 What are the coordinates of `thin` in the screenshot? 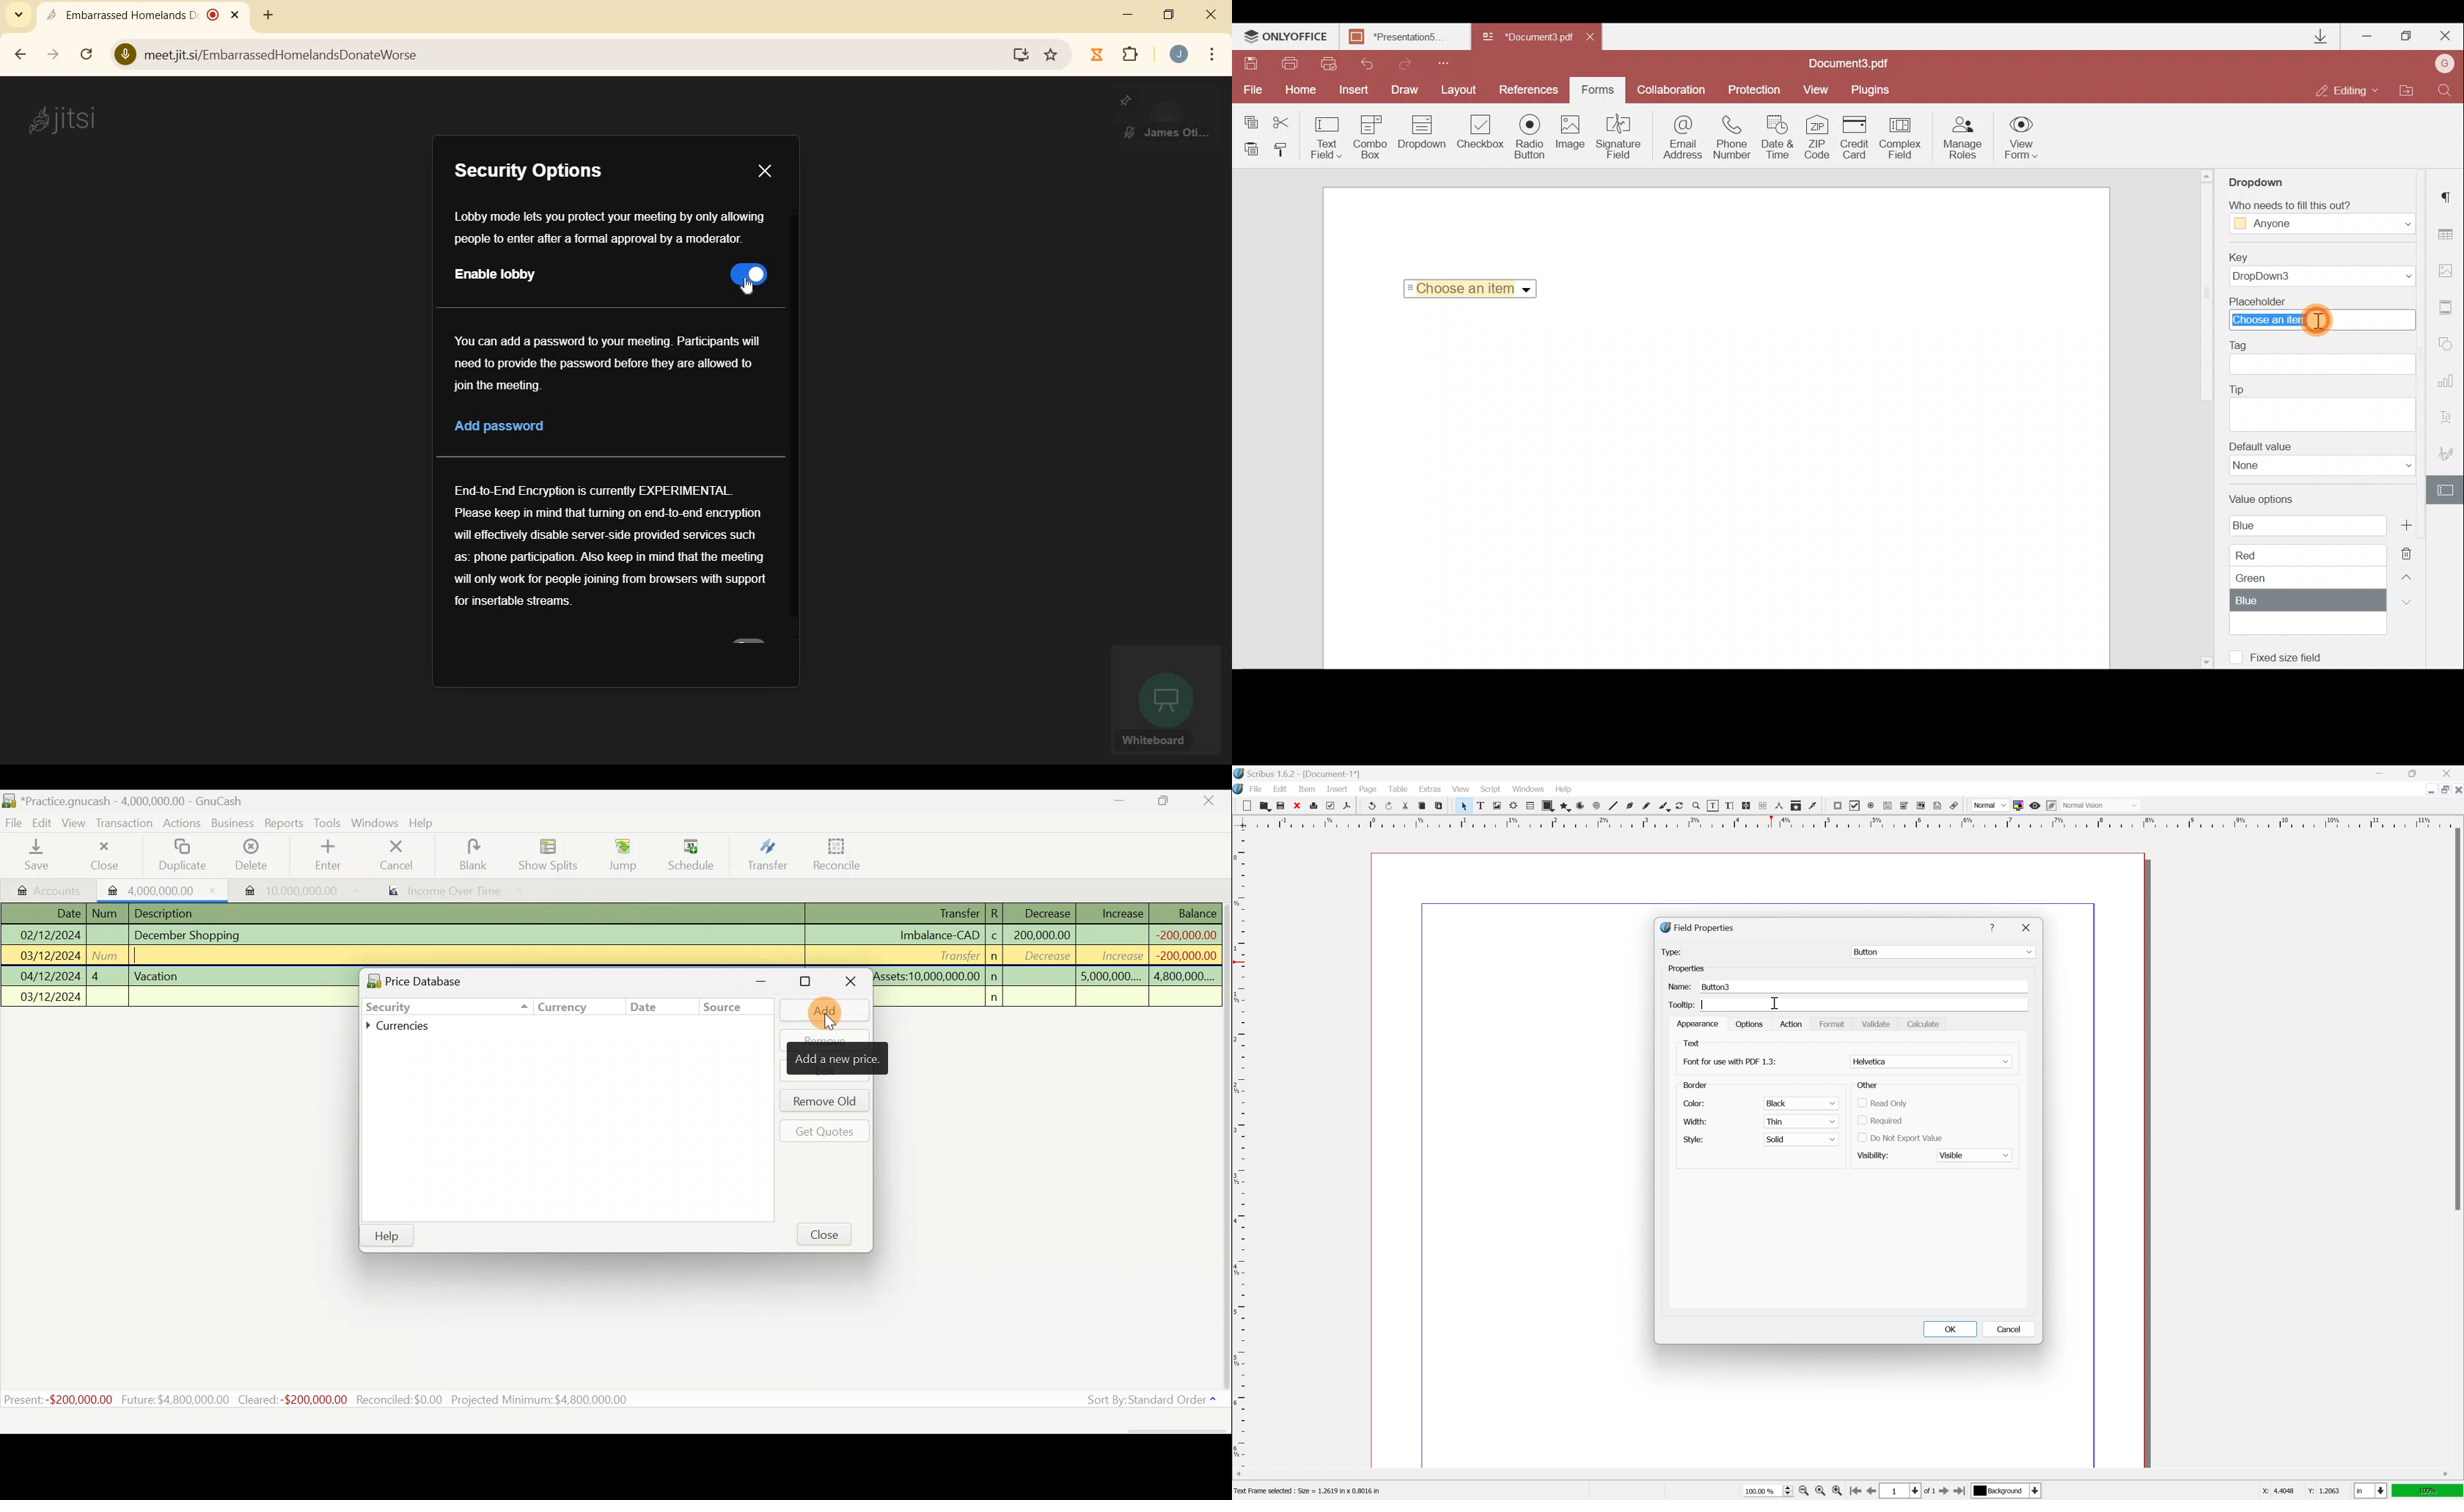 It's located at (1800, 1121).